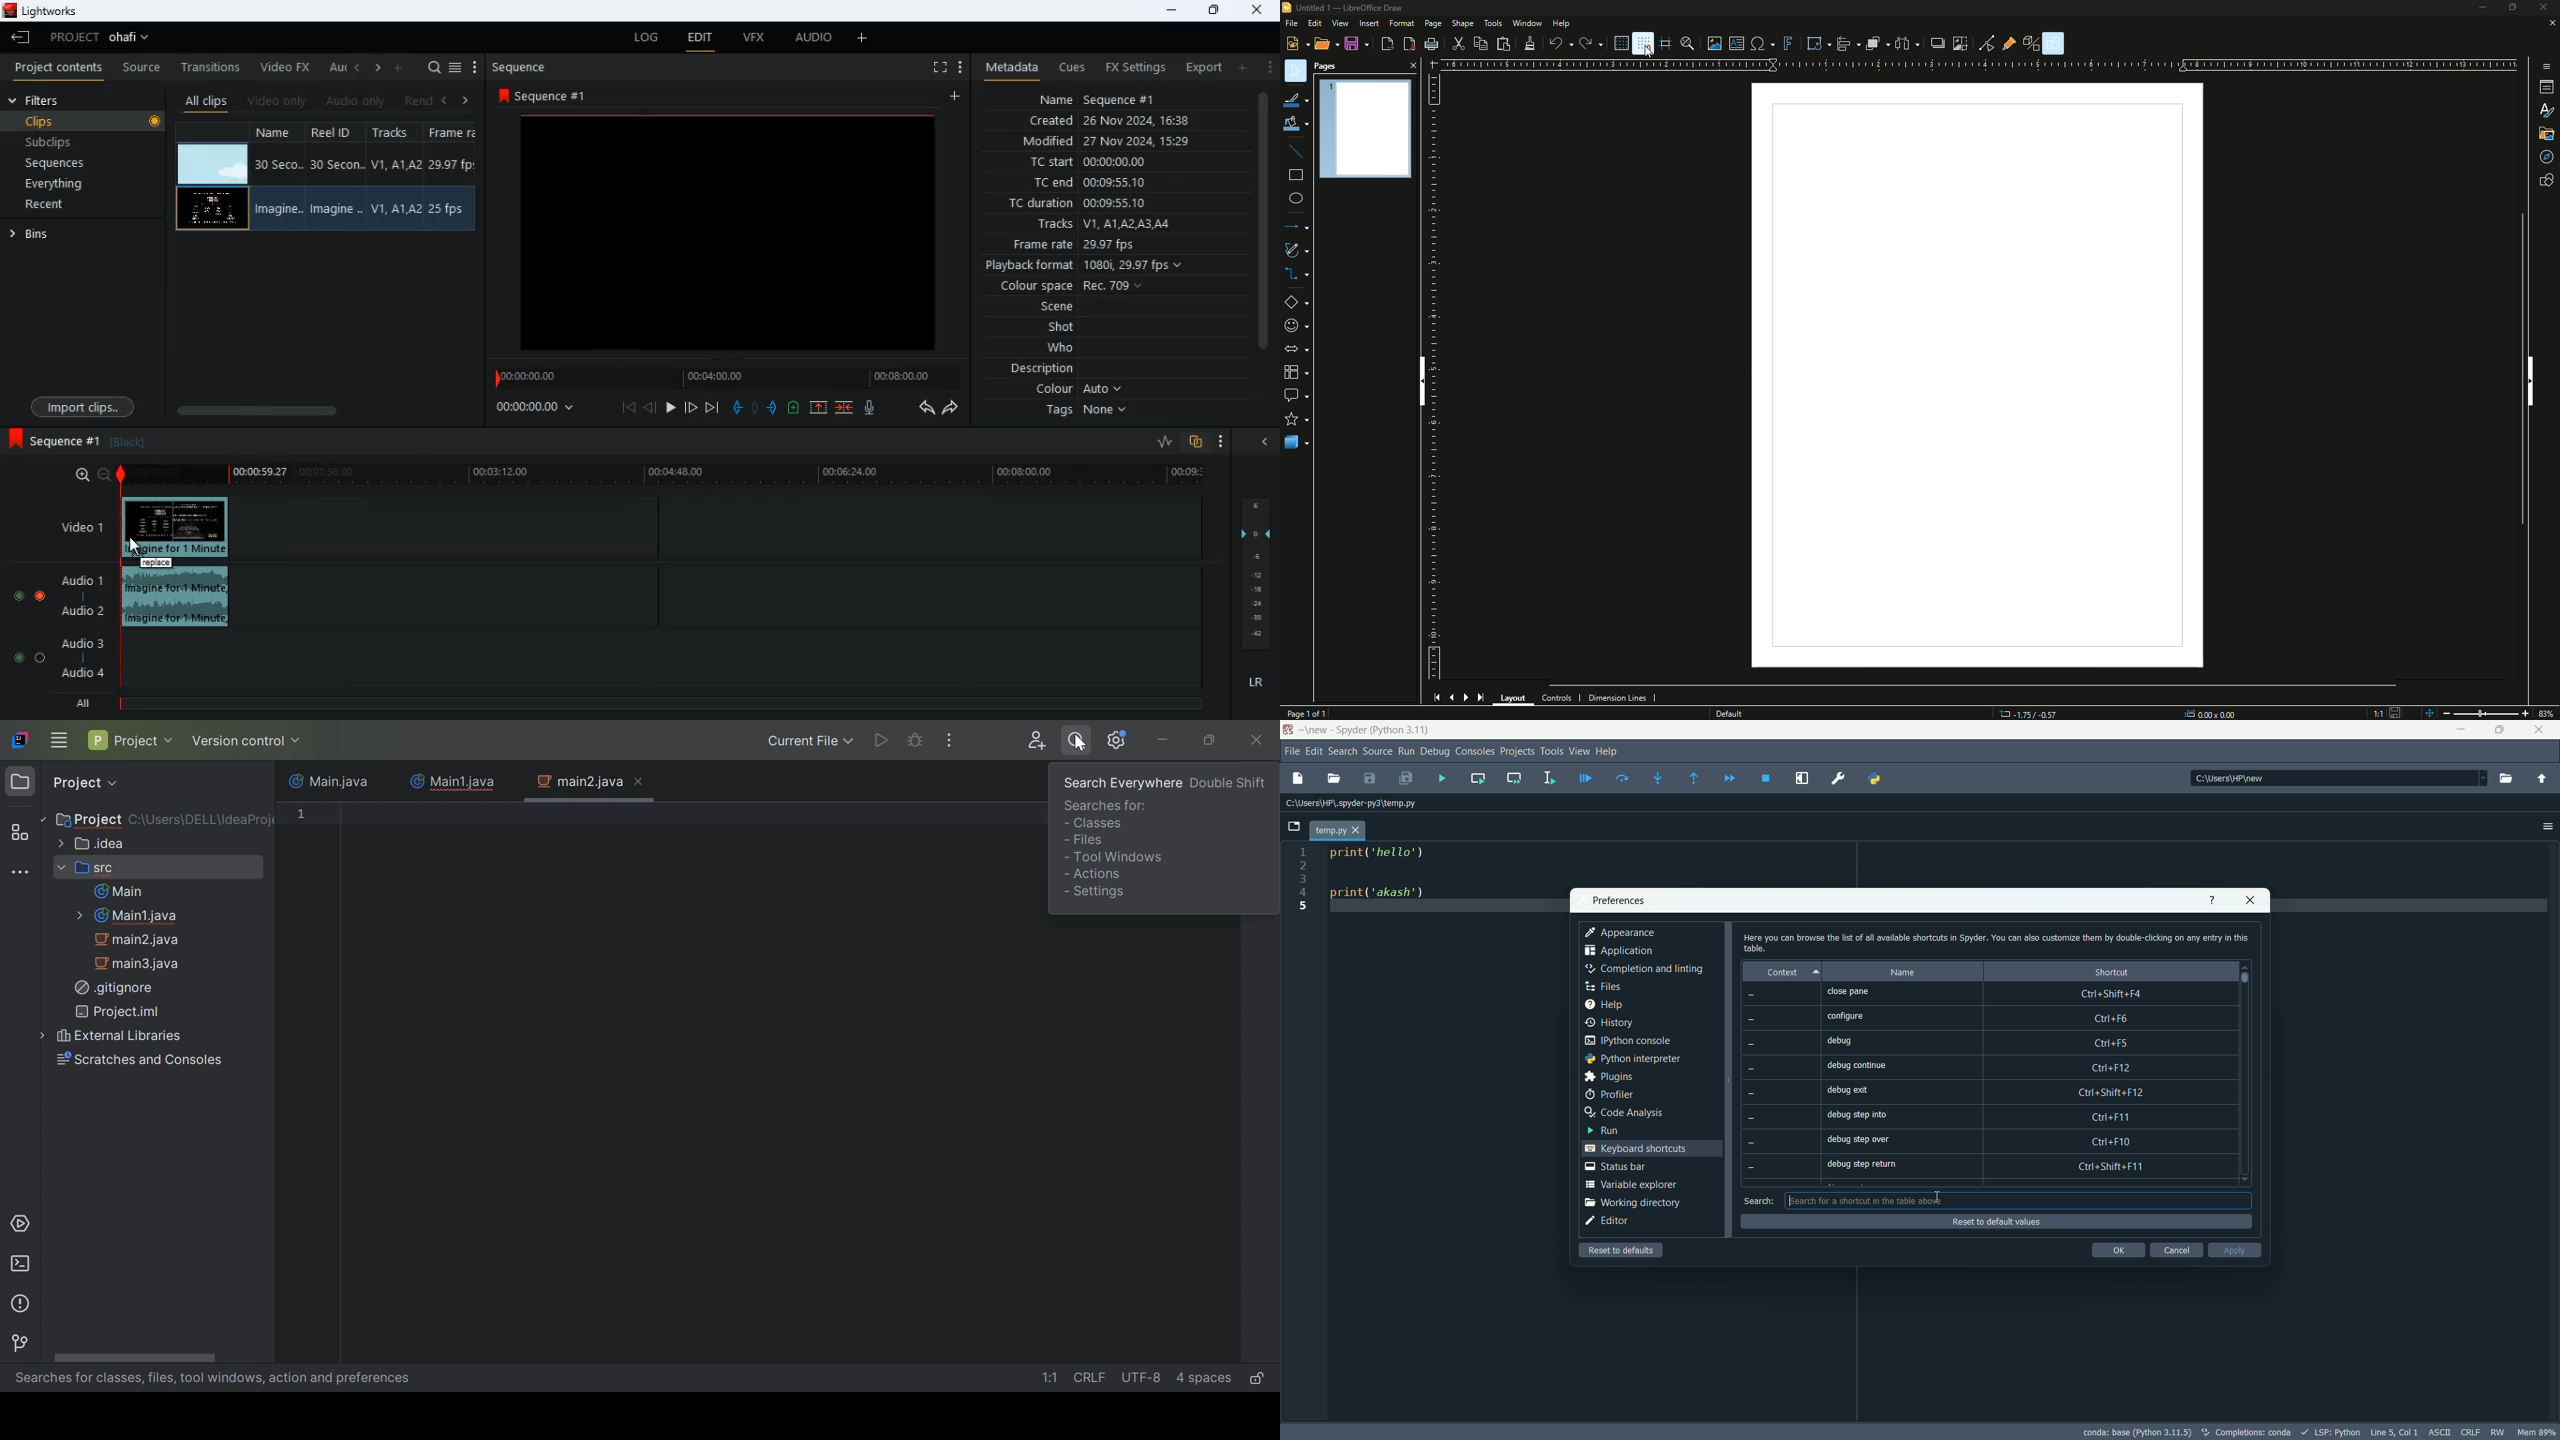 This screenshot has height=1456, width=2576. I want to click on maximize, so click(2500, 729).